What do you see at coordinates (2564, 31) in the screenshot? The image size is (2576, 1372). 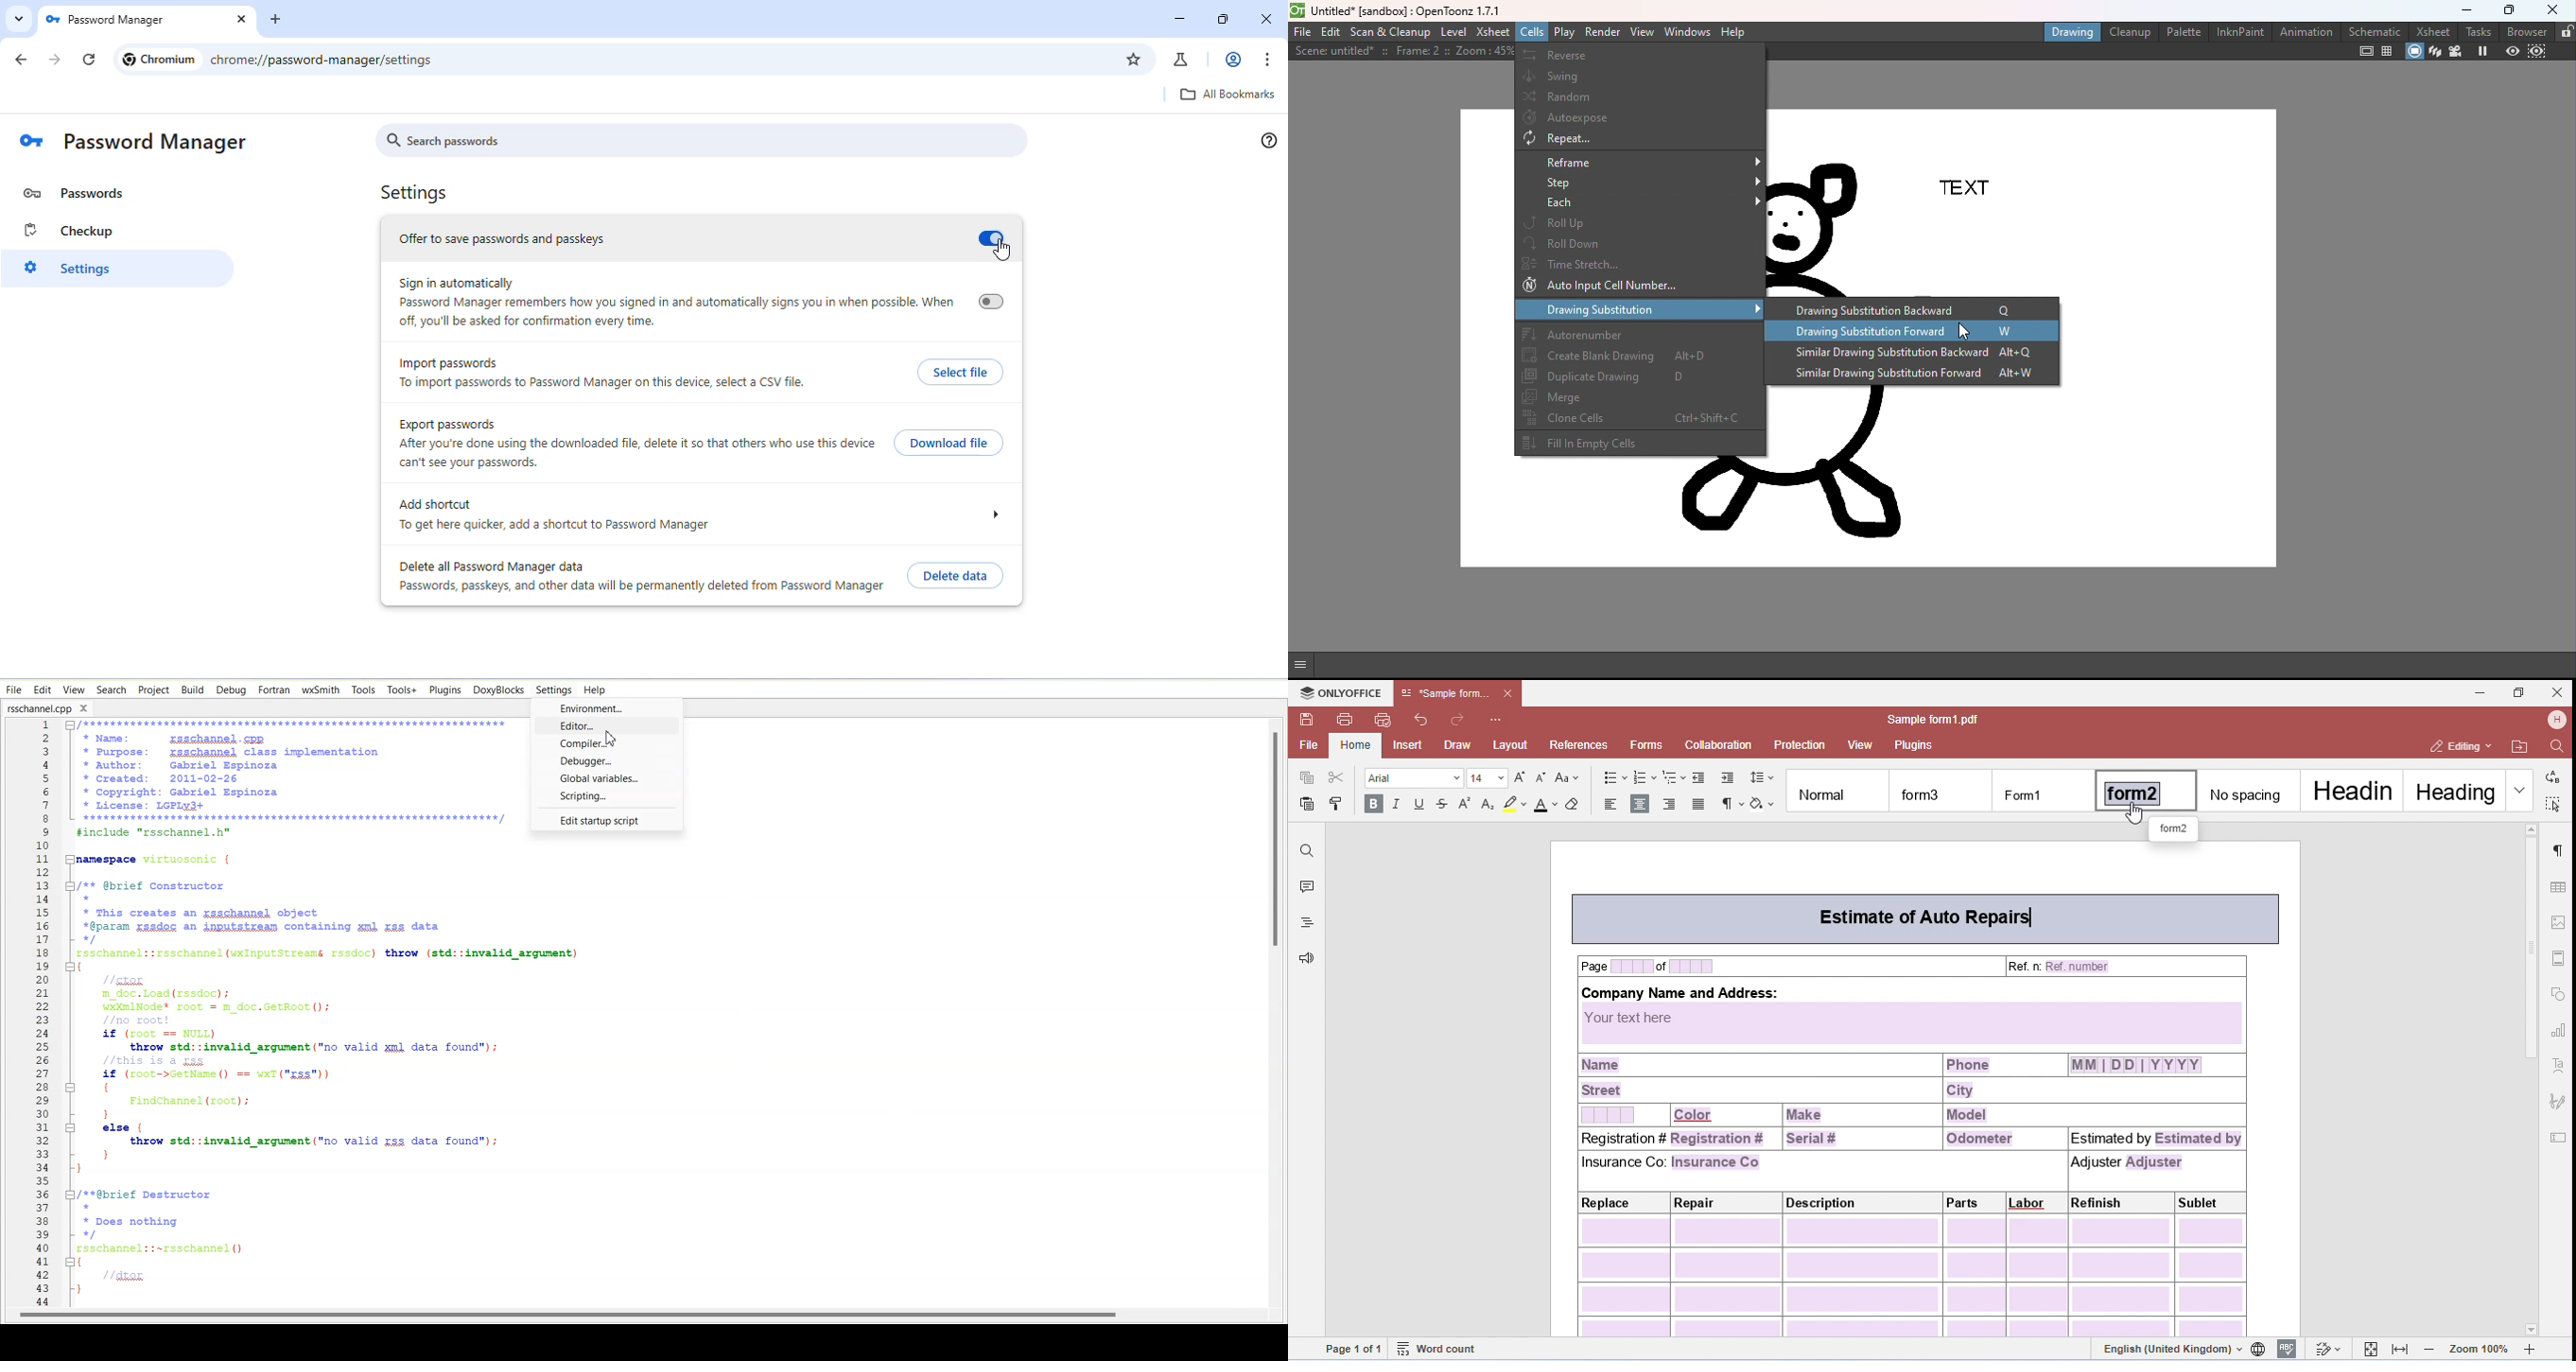 I see `lock rooms tab` at bounding box center [2564, 31].